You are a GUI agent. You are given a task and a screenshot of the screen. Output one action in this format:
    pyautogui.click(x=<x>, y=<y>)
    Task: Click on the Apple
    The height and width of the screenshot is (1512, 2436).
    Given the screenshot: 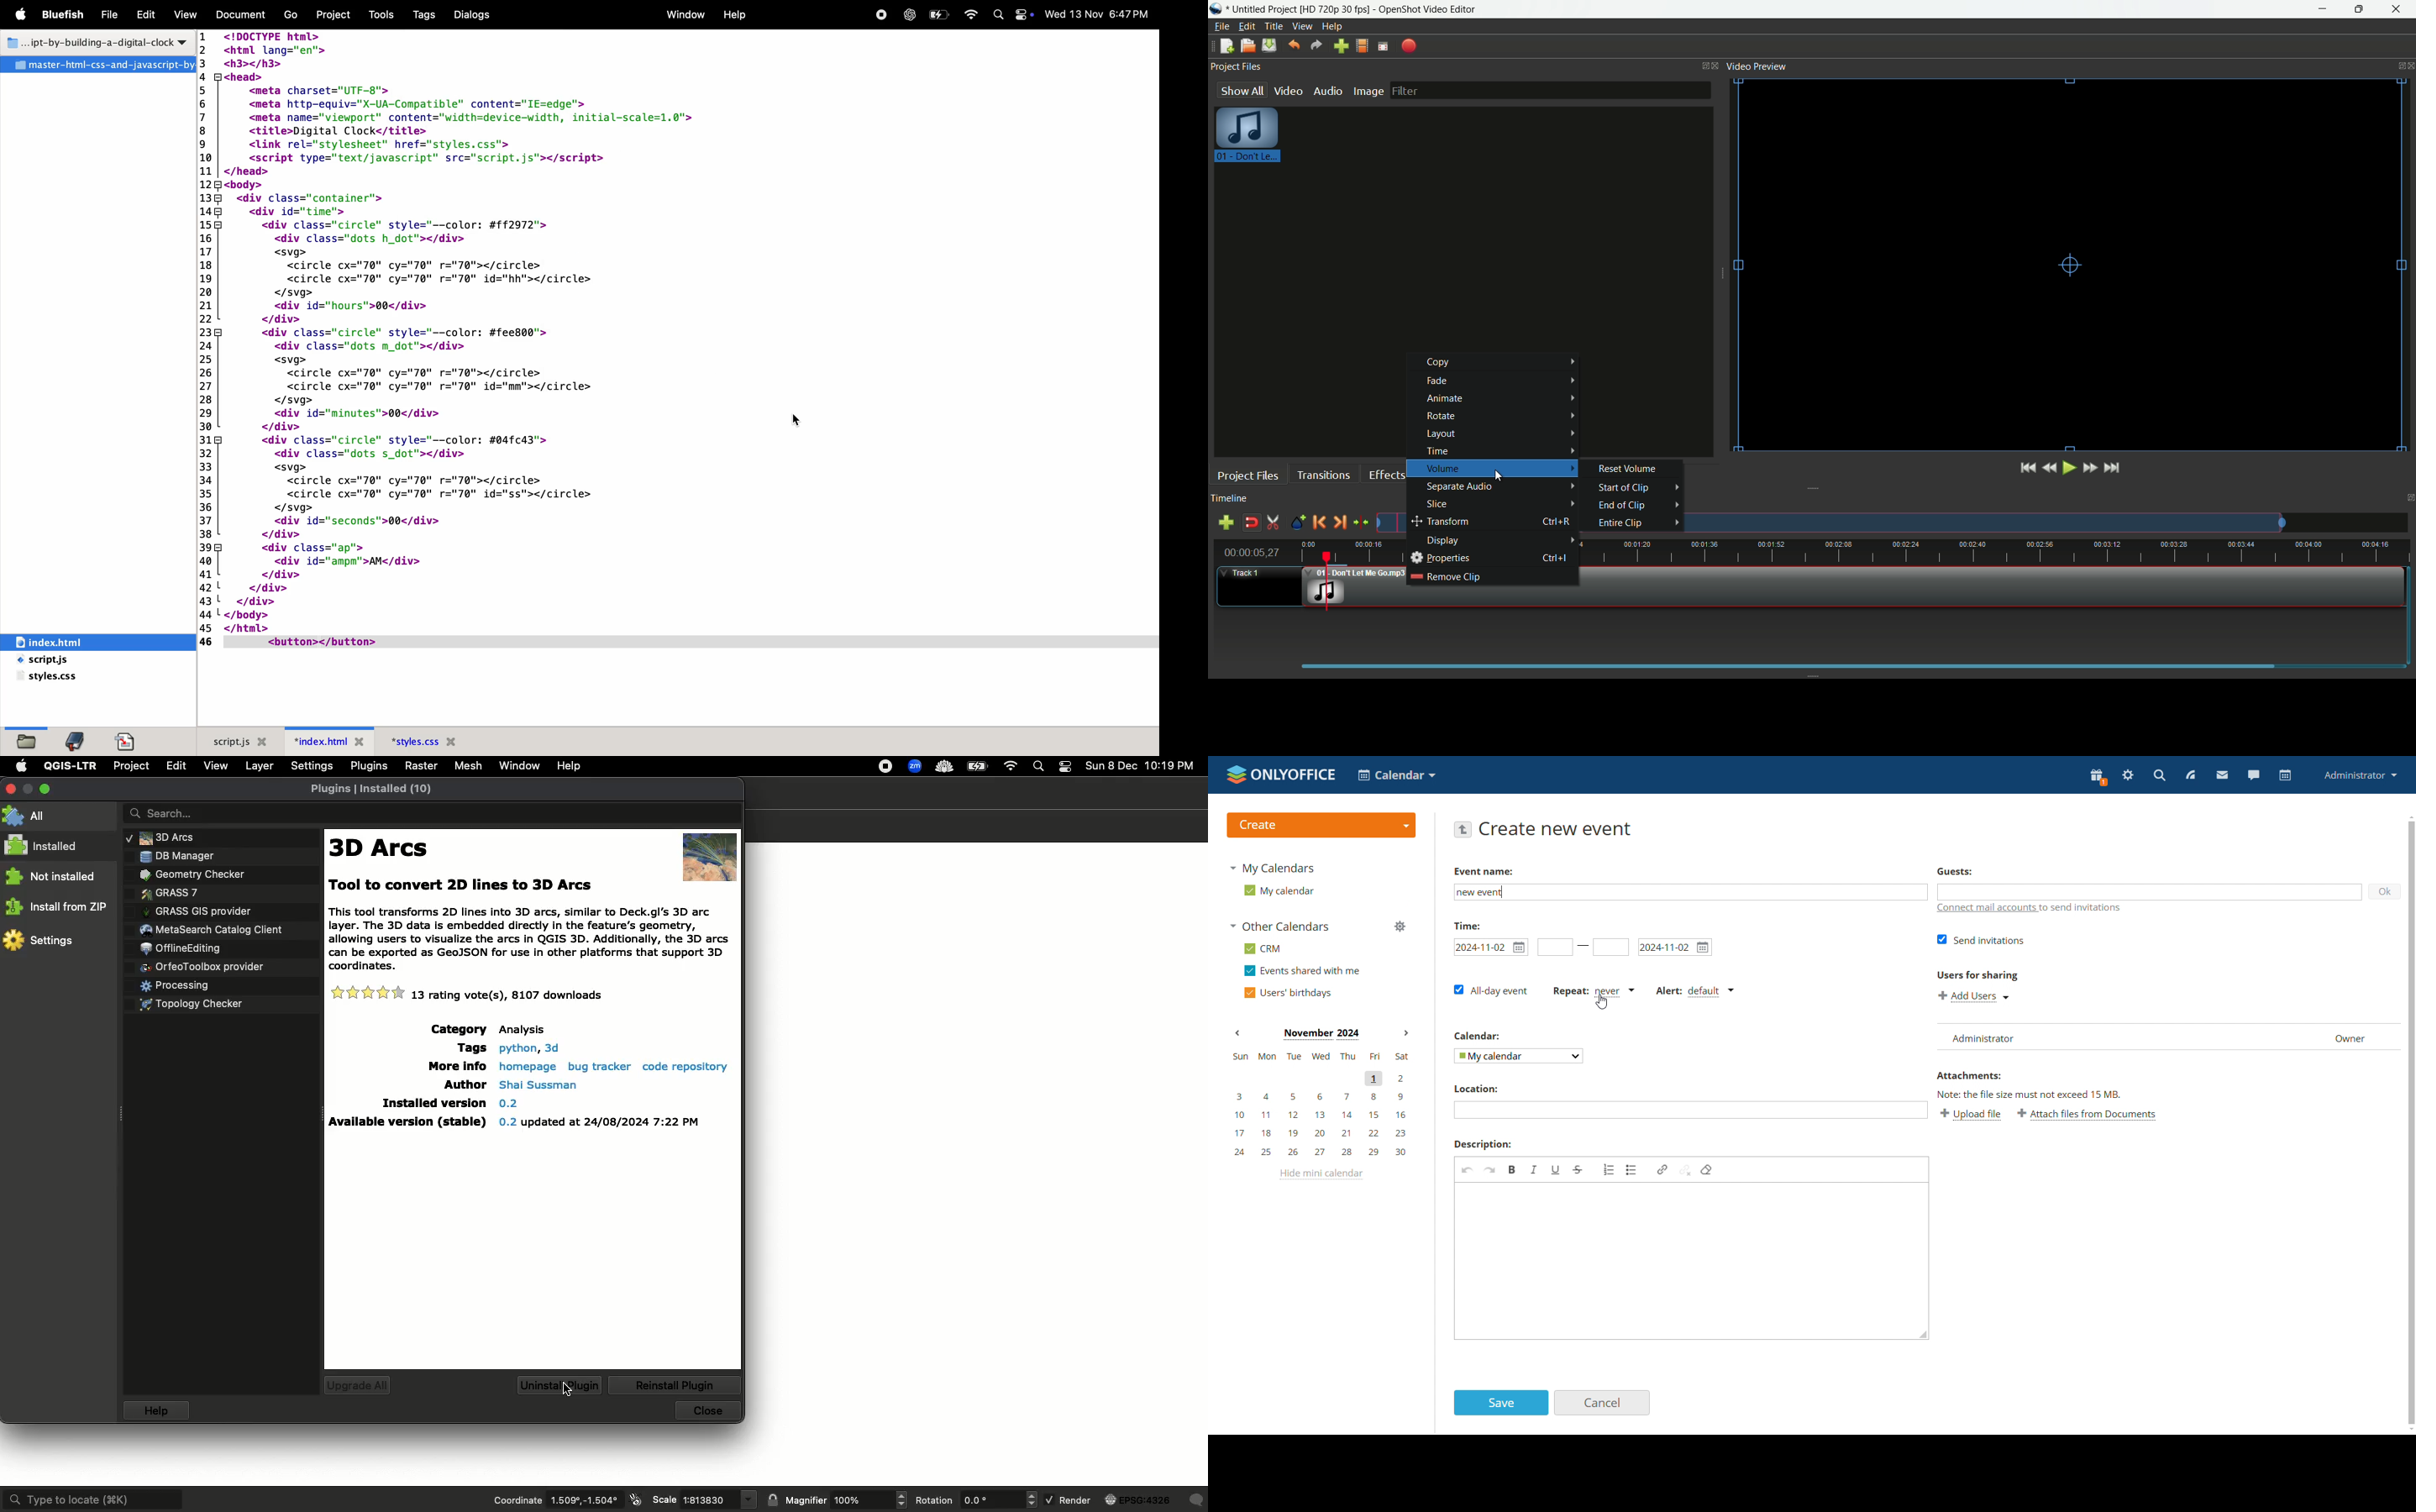 What is the action you would take?
    pyautogui.click(x=21, y=764)
    